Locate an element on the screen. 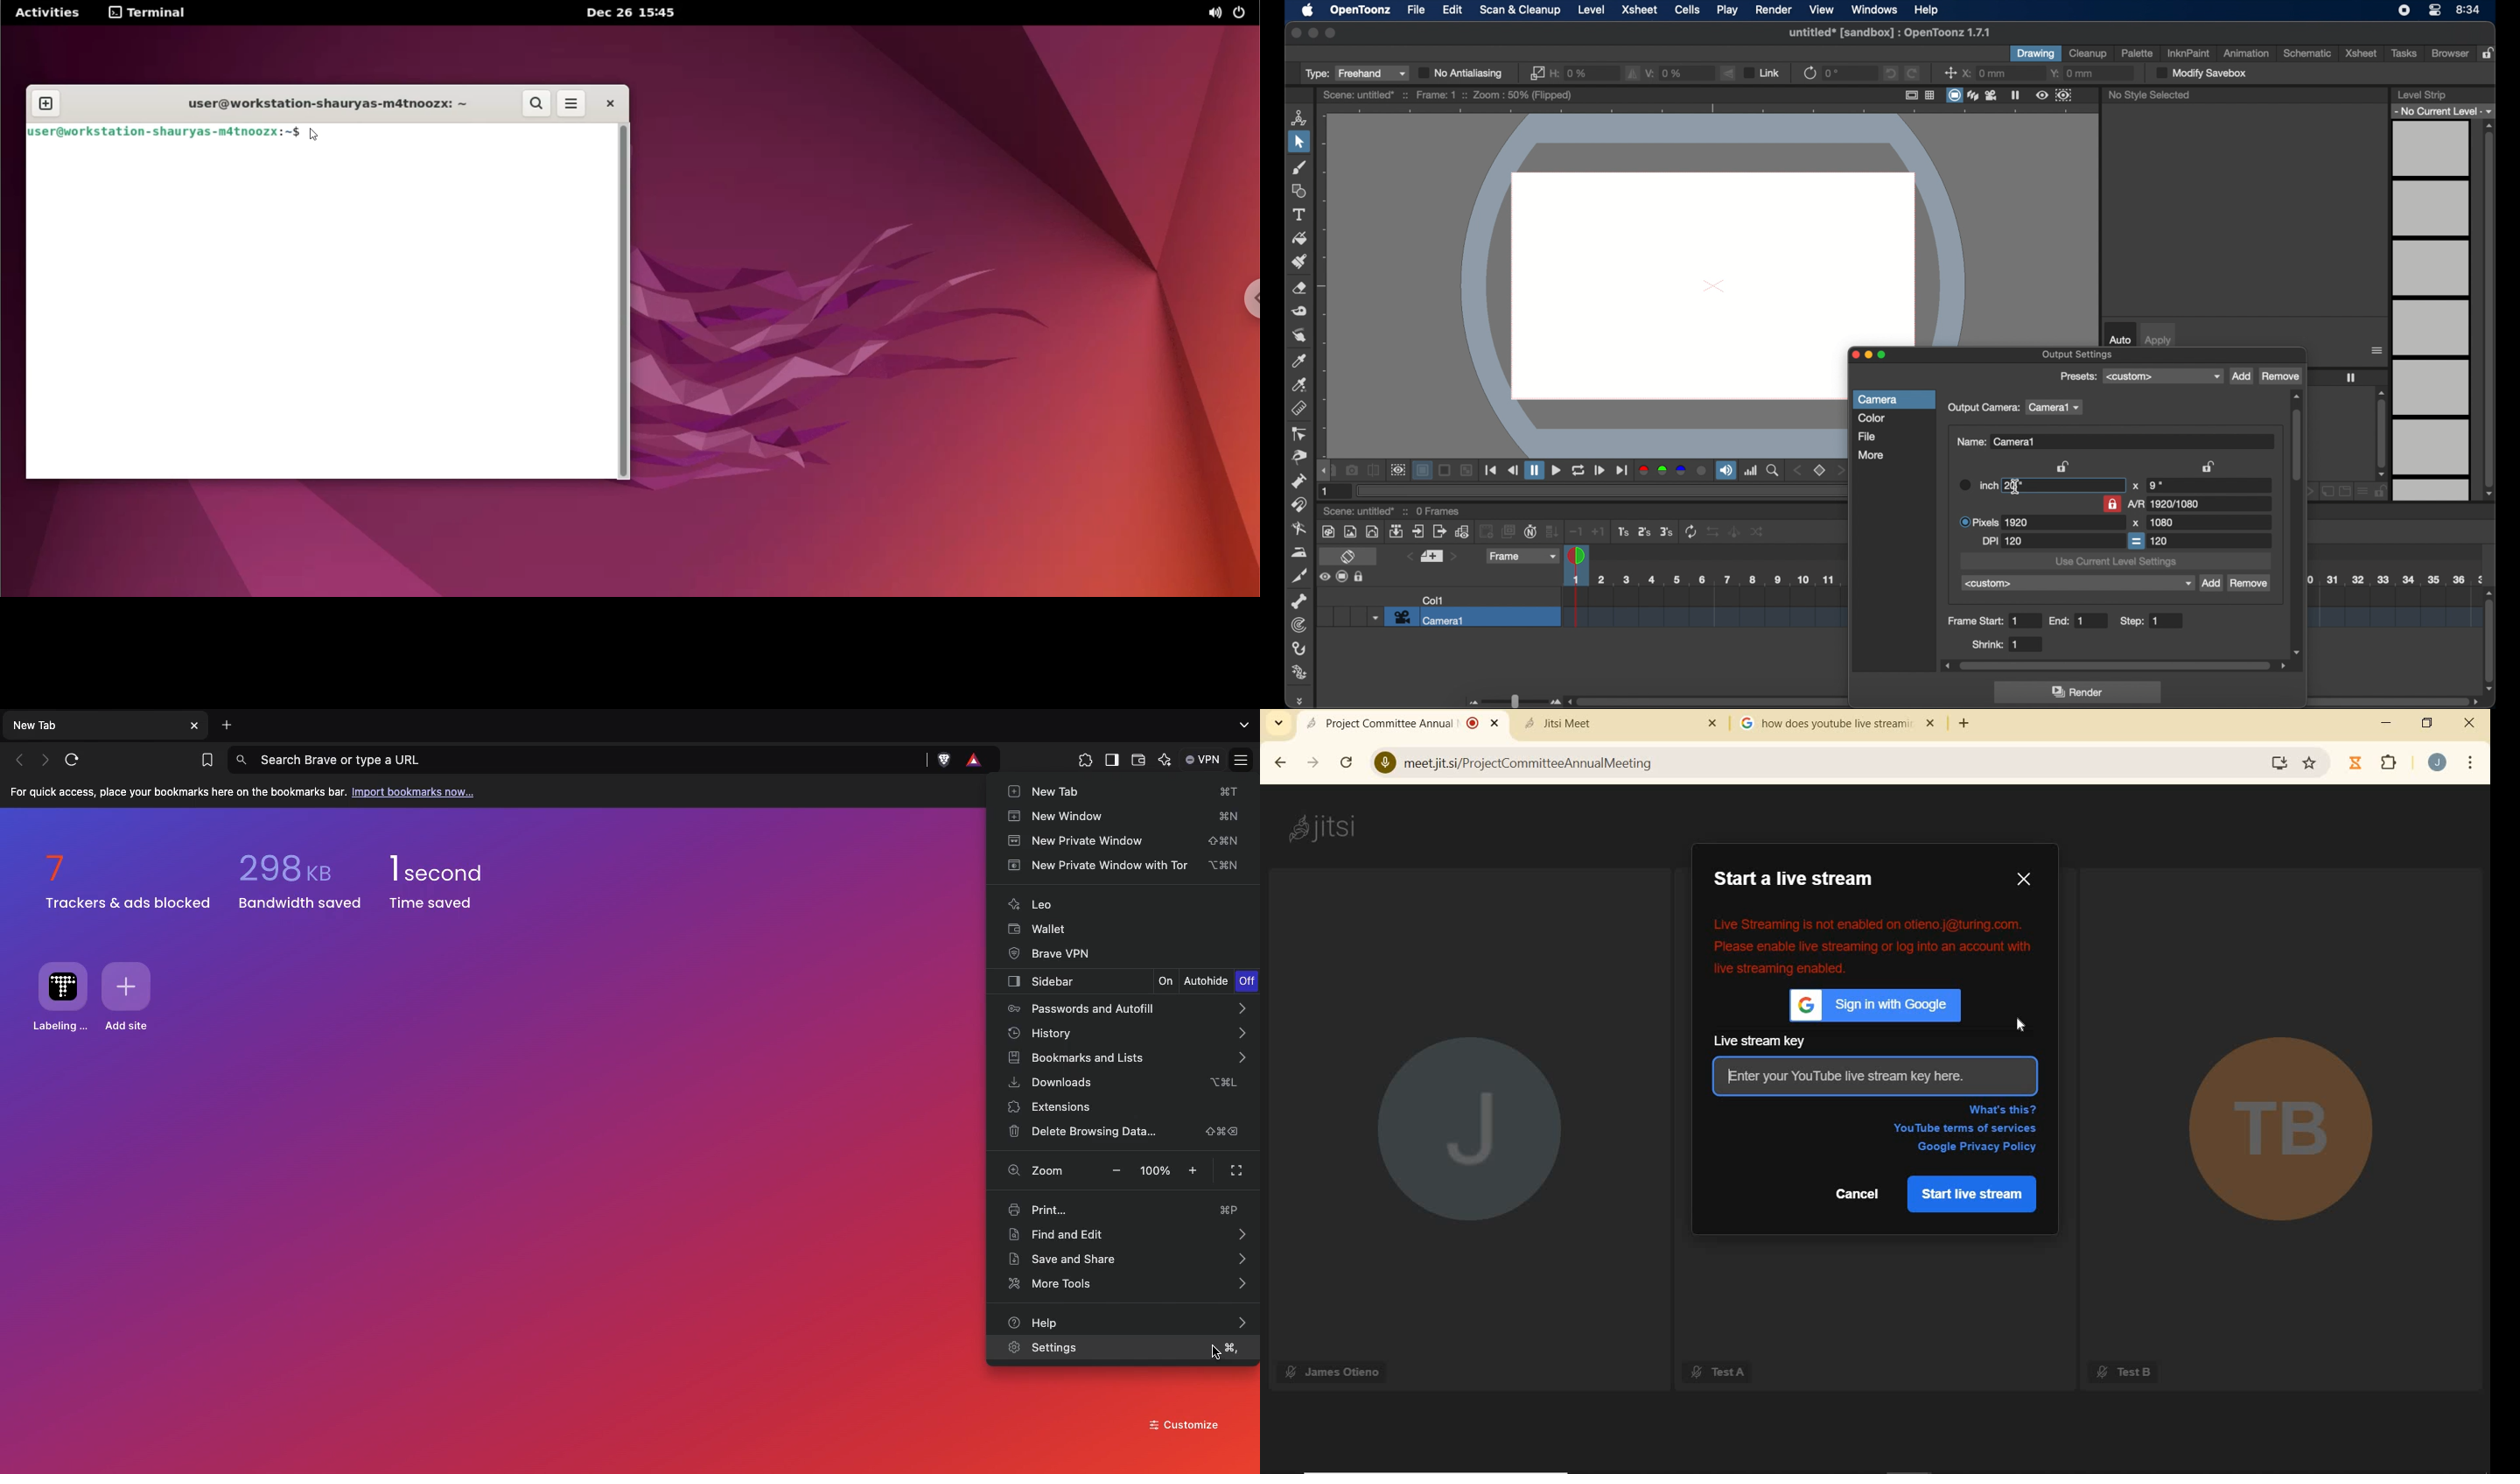  frame start is located at coordinates (1984, 621).